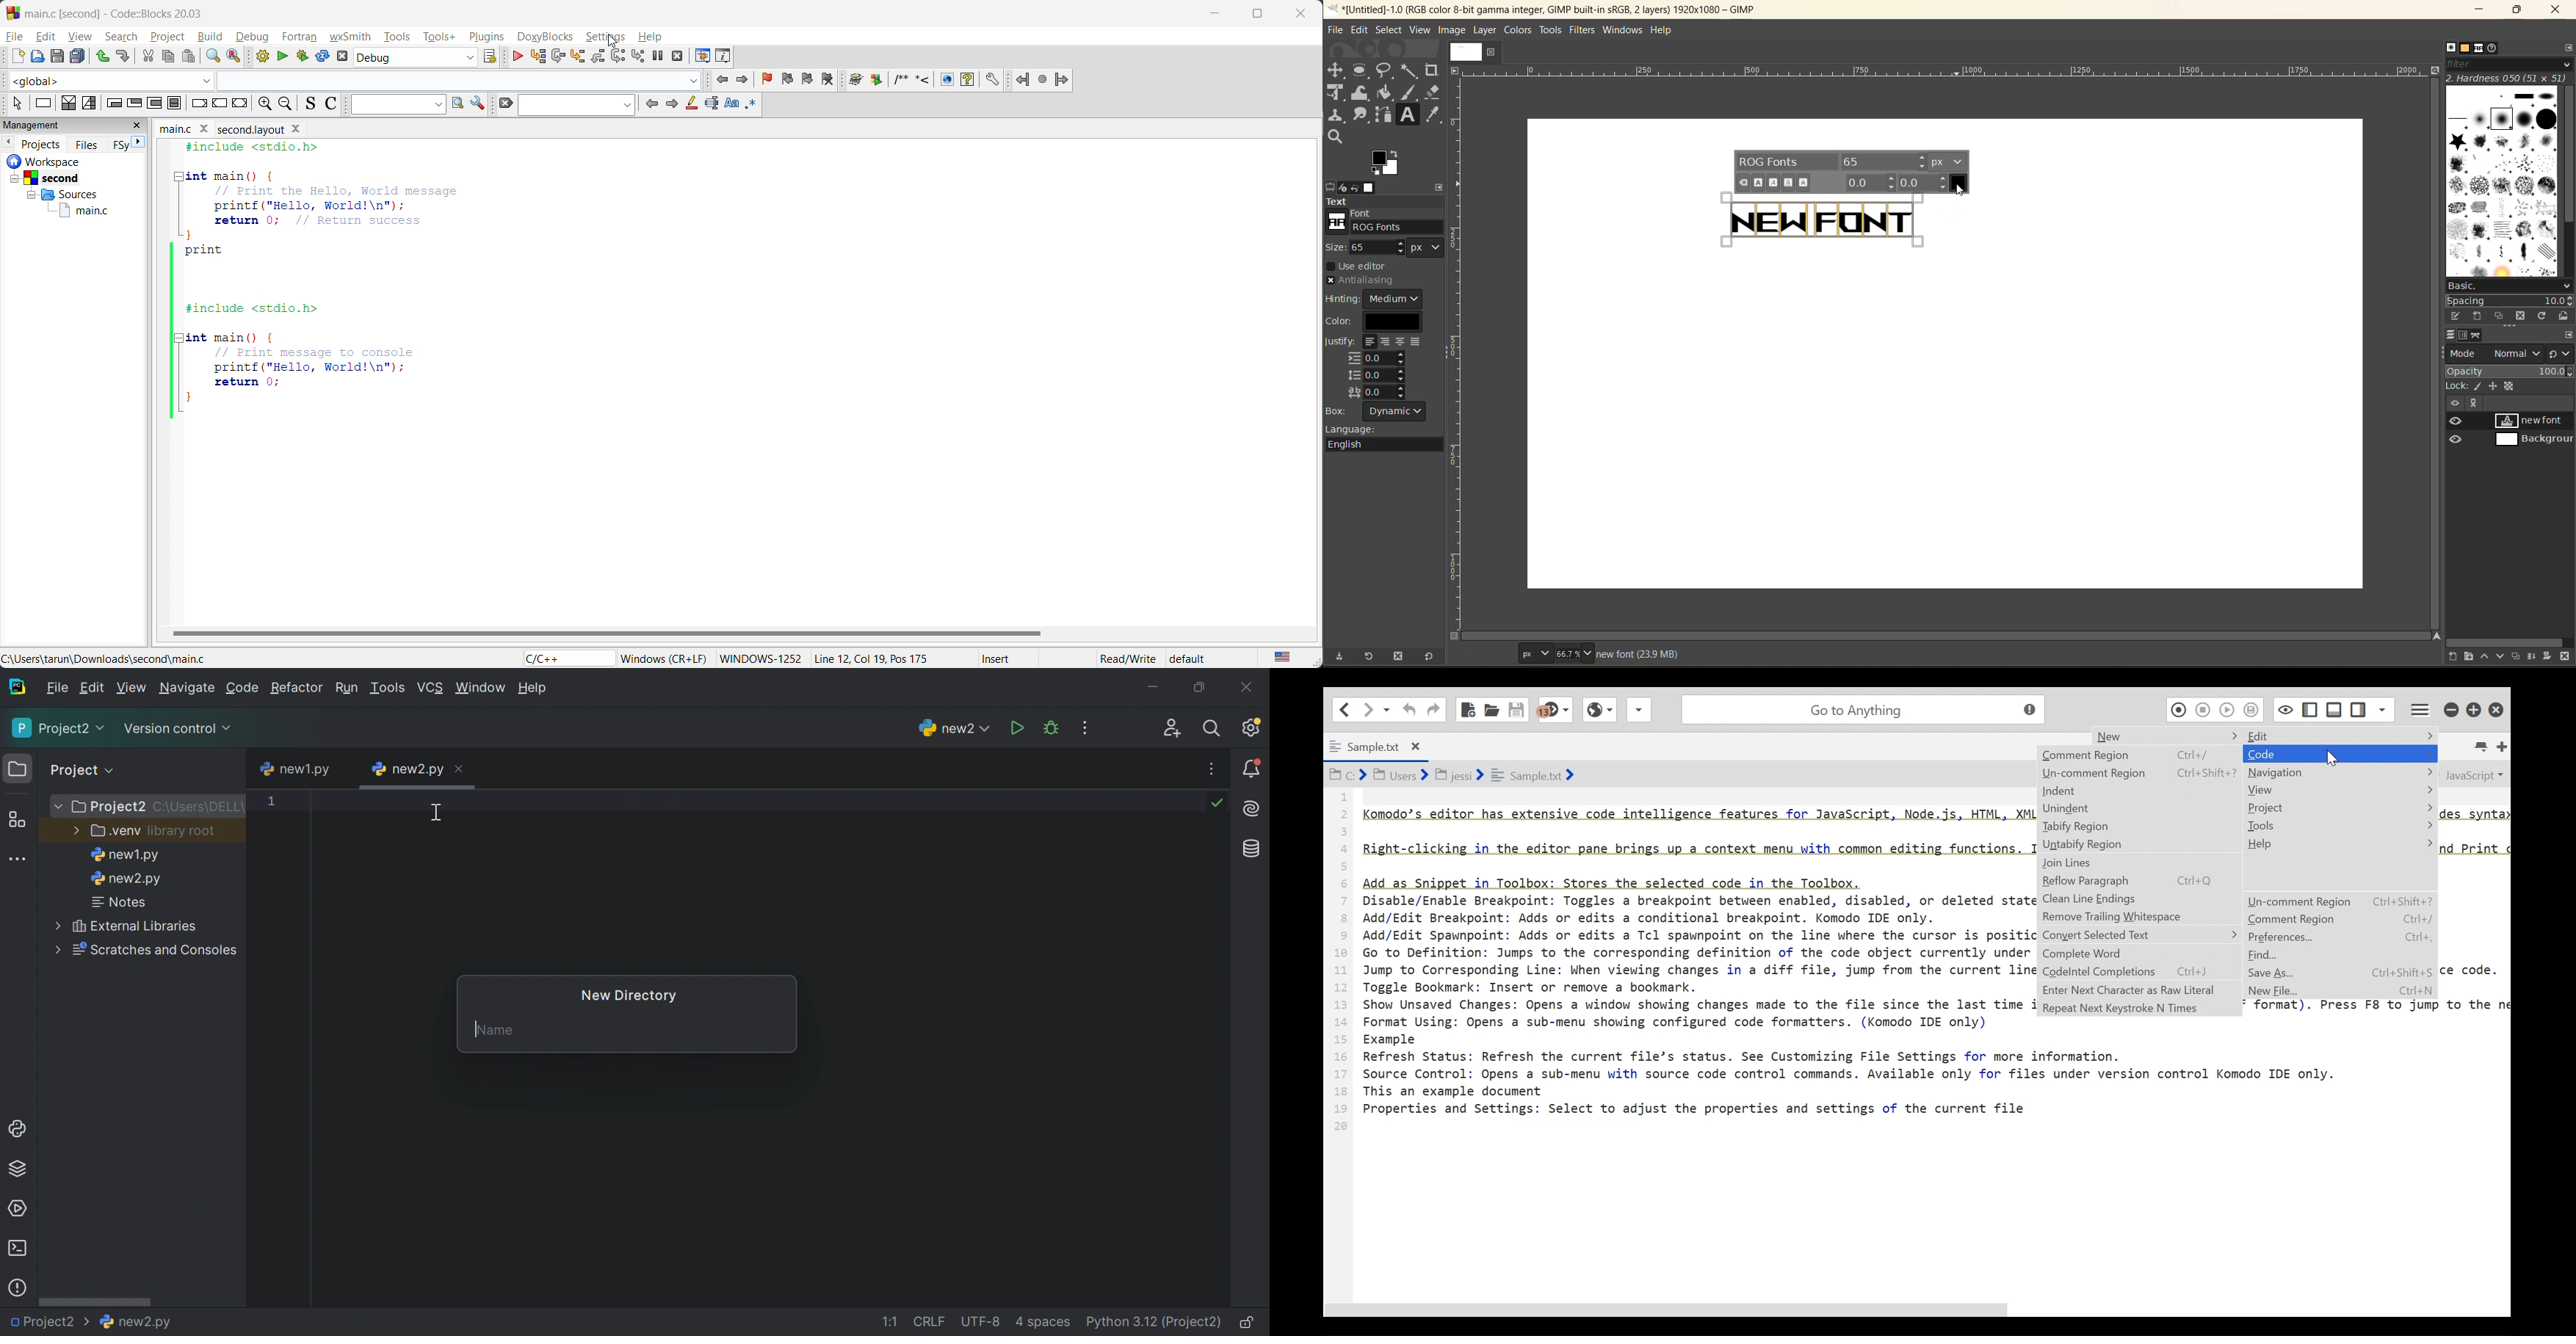  What do you see at coordinates (1400, 655) in the screenshot?
I see `delete tool preset` at bounding box center [1400, 655].